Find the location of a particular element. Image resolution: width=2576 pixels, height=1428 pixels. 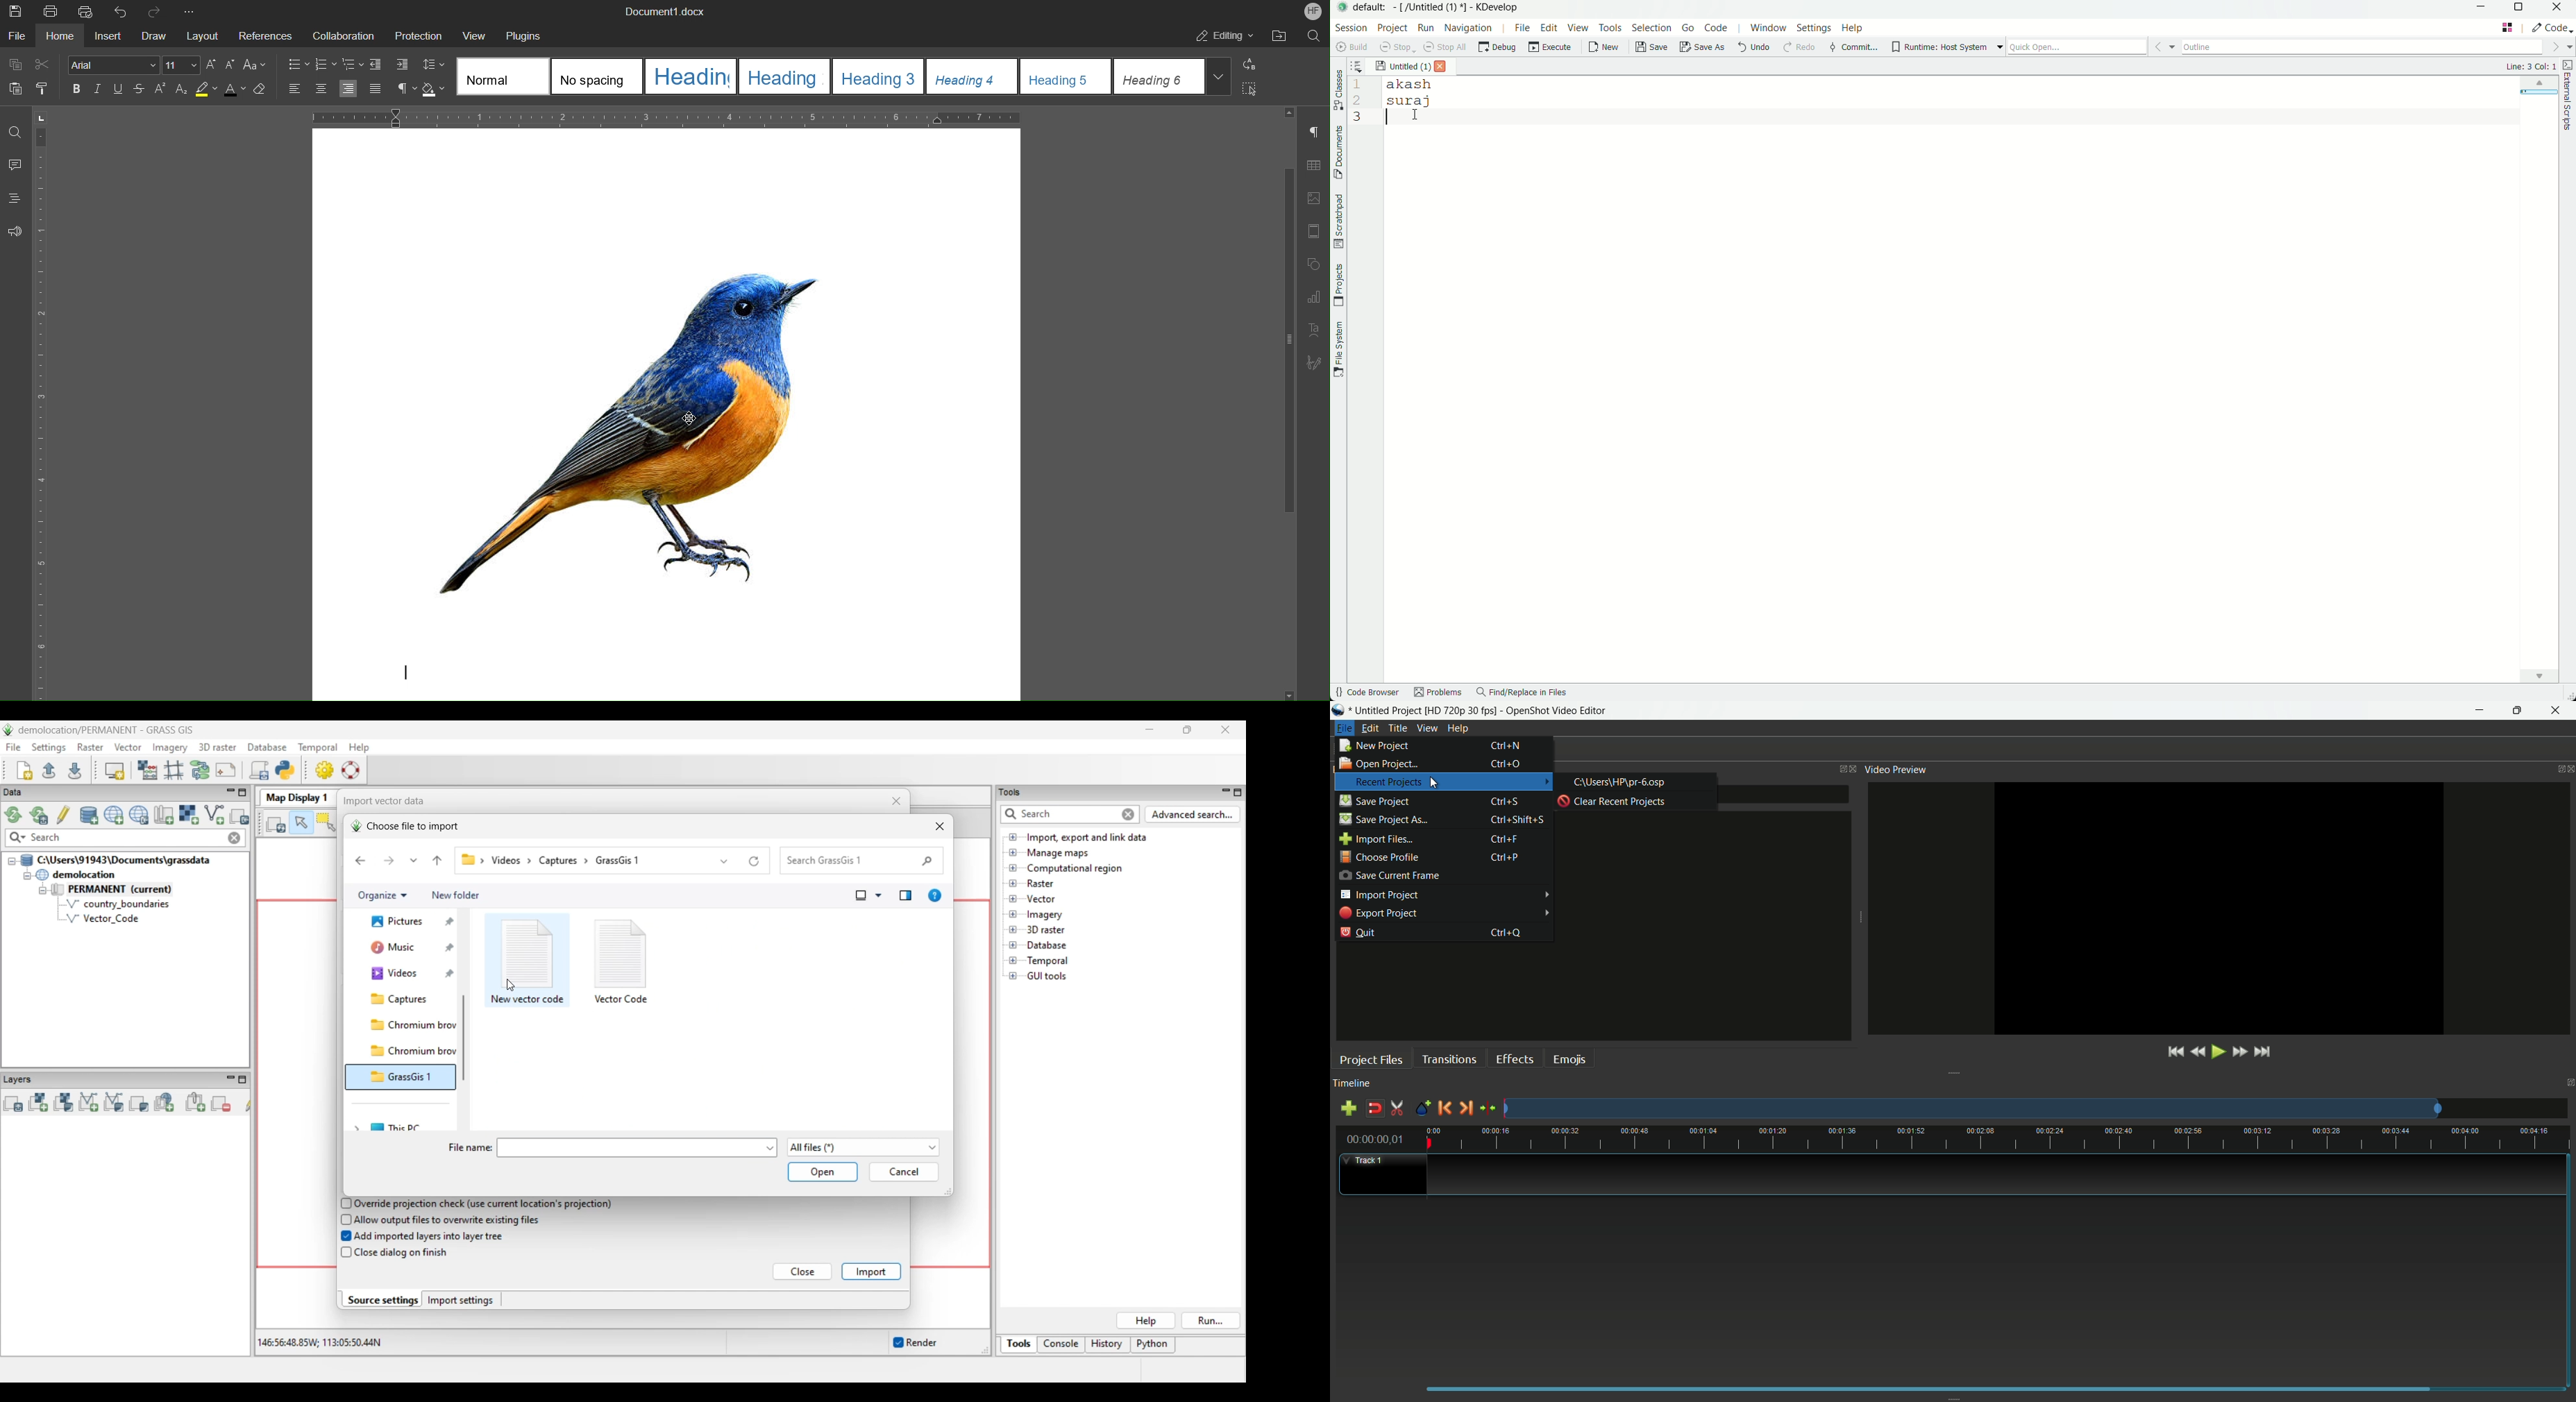

project files is located at coordinates (1371, 1059).